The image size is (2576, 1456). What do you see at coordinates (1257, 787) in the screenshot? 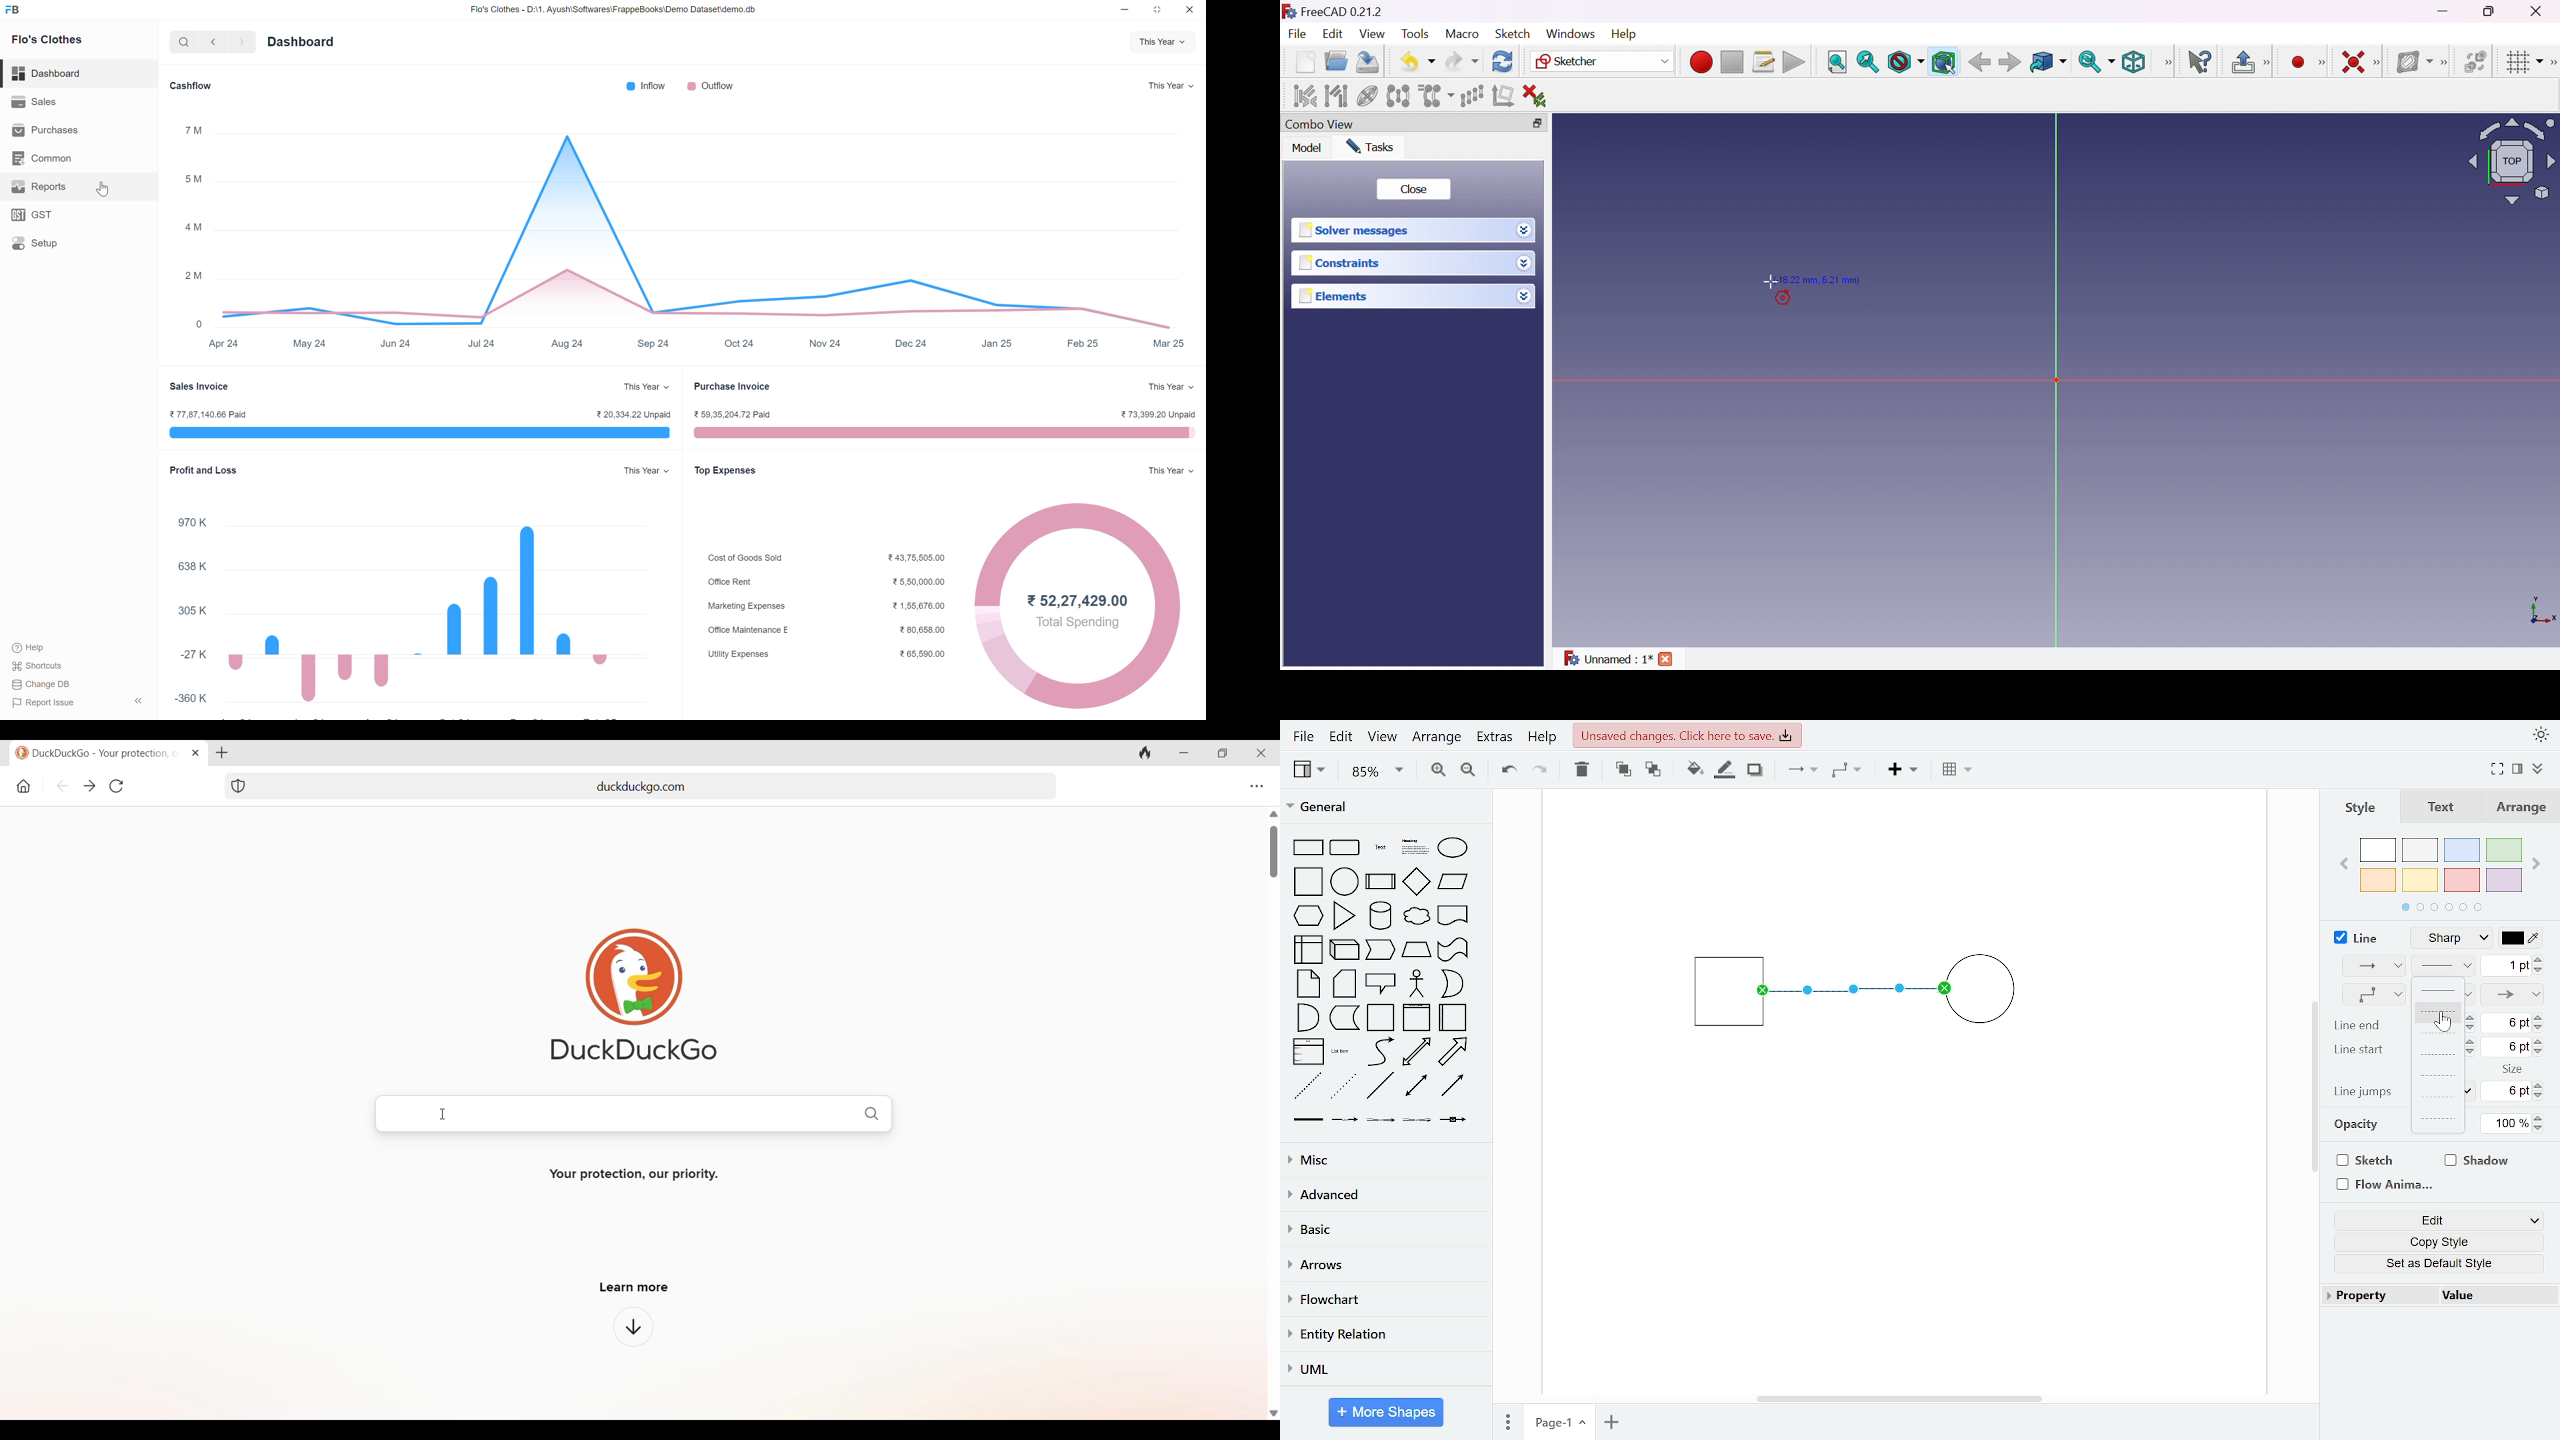
I see `Browser settings` at bounding box center [1257, 787].